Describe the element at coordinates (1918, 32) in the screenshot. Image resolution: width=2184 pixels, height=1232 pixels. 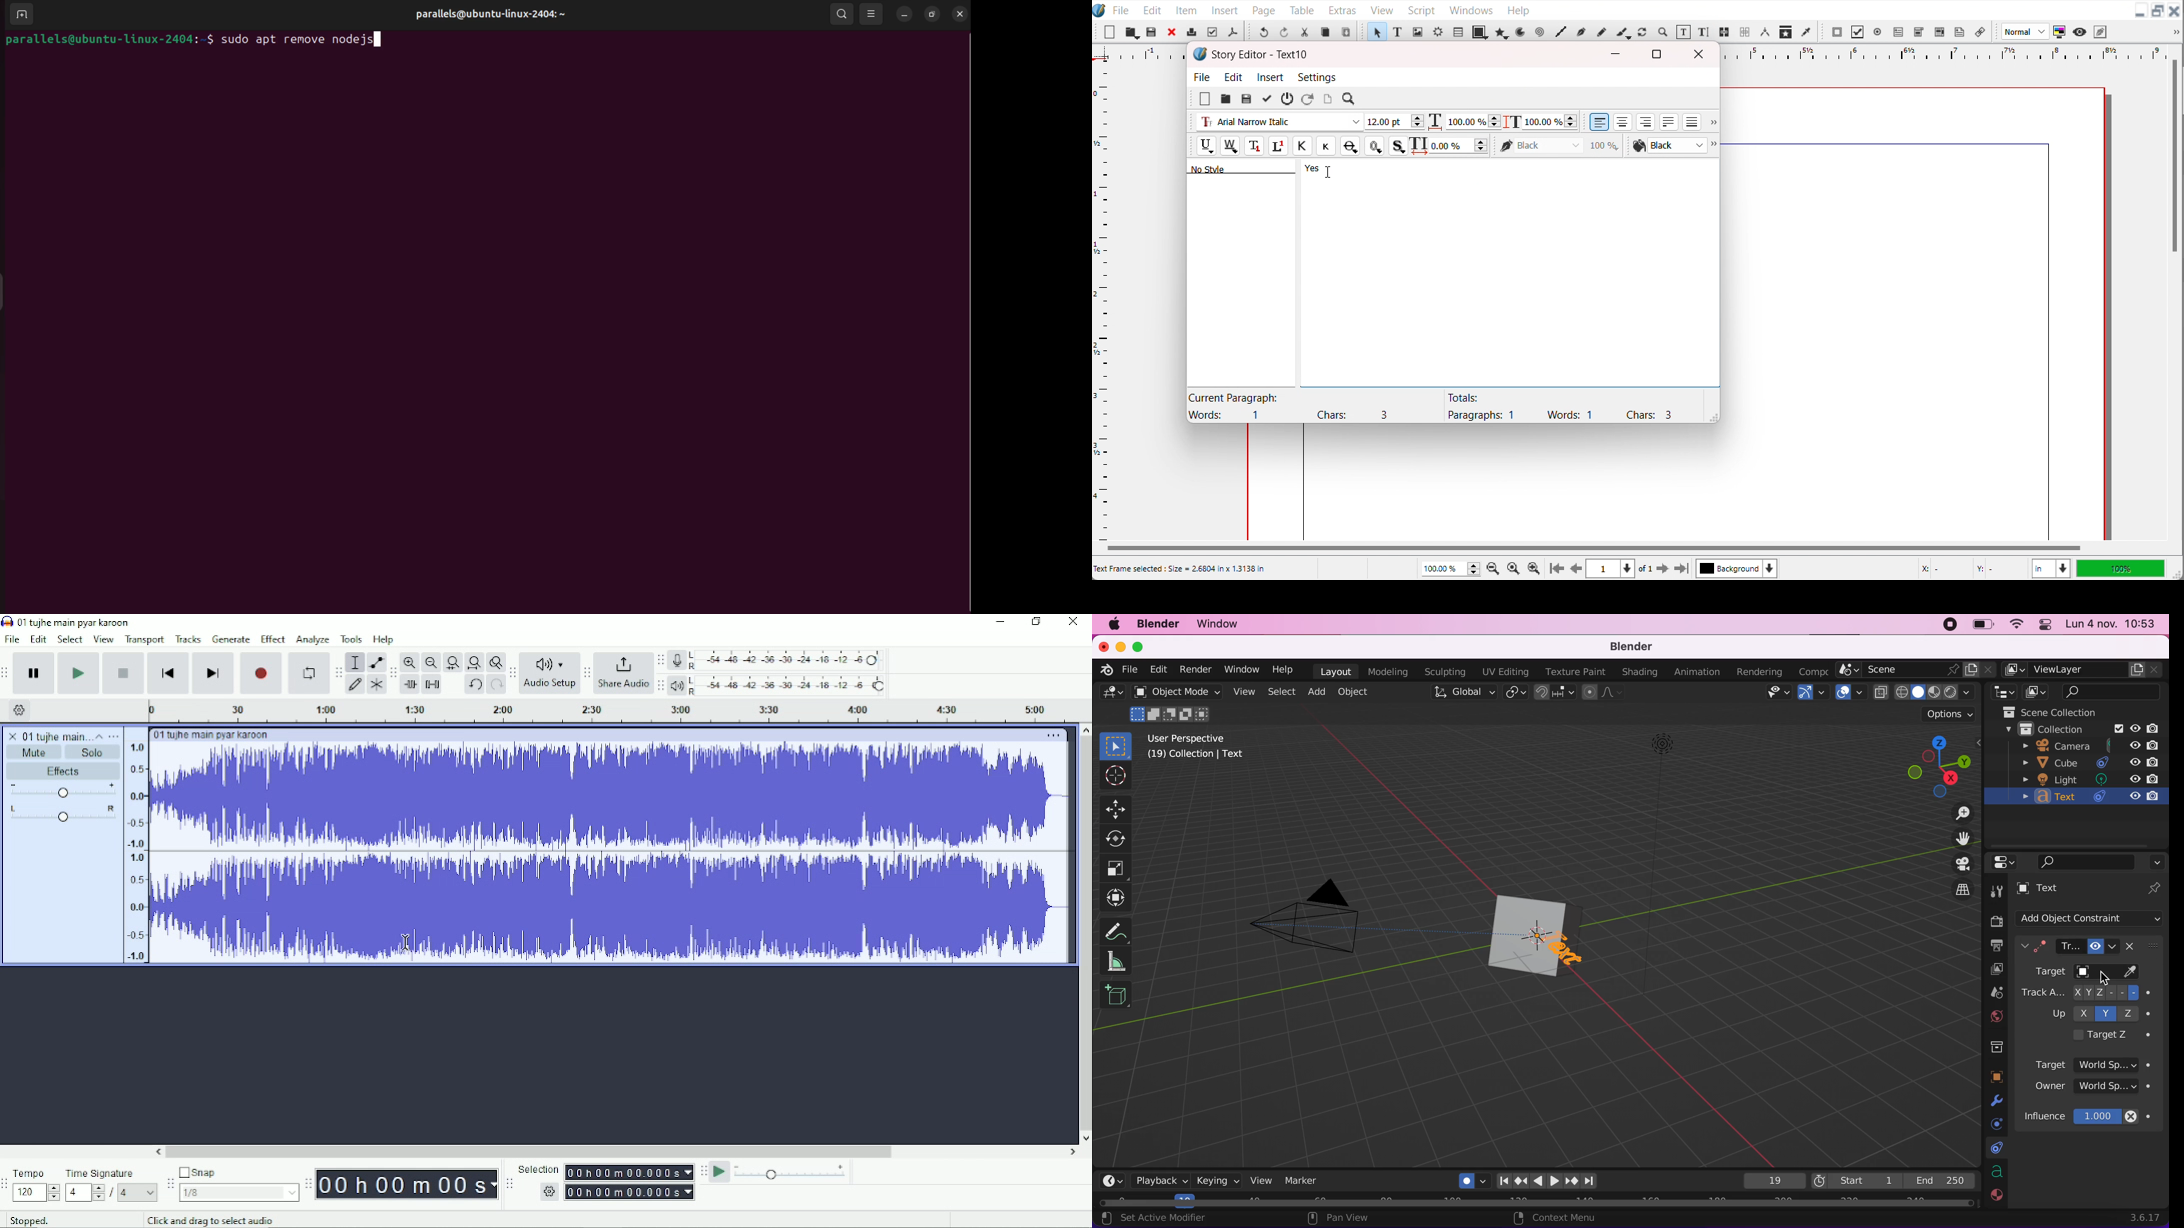
I see `PDF Combo button` at that location.